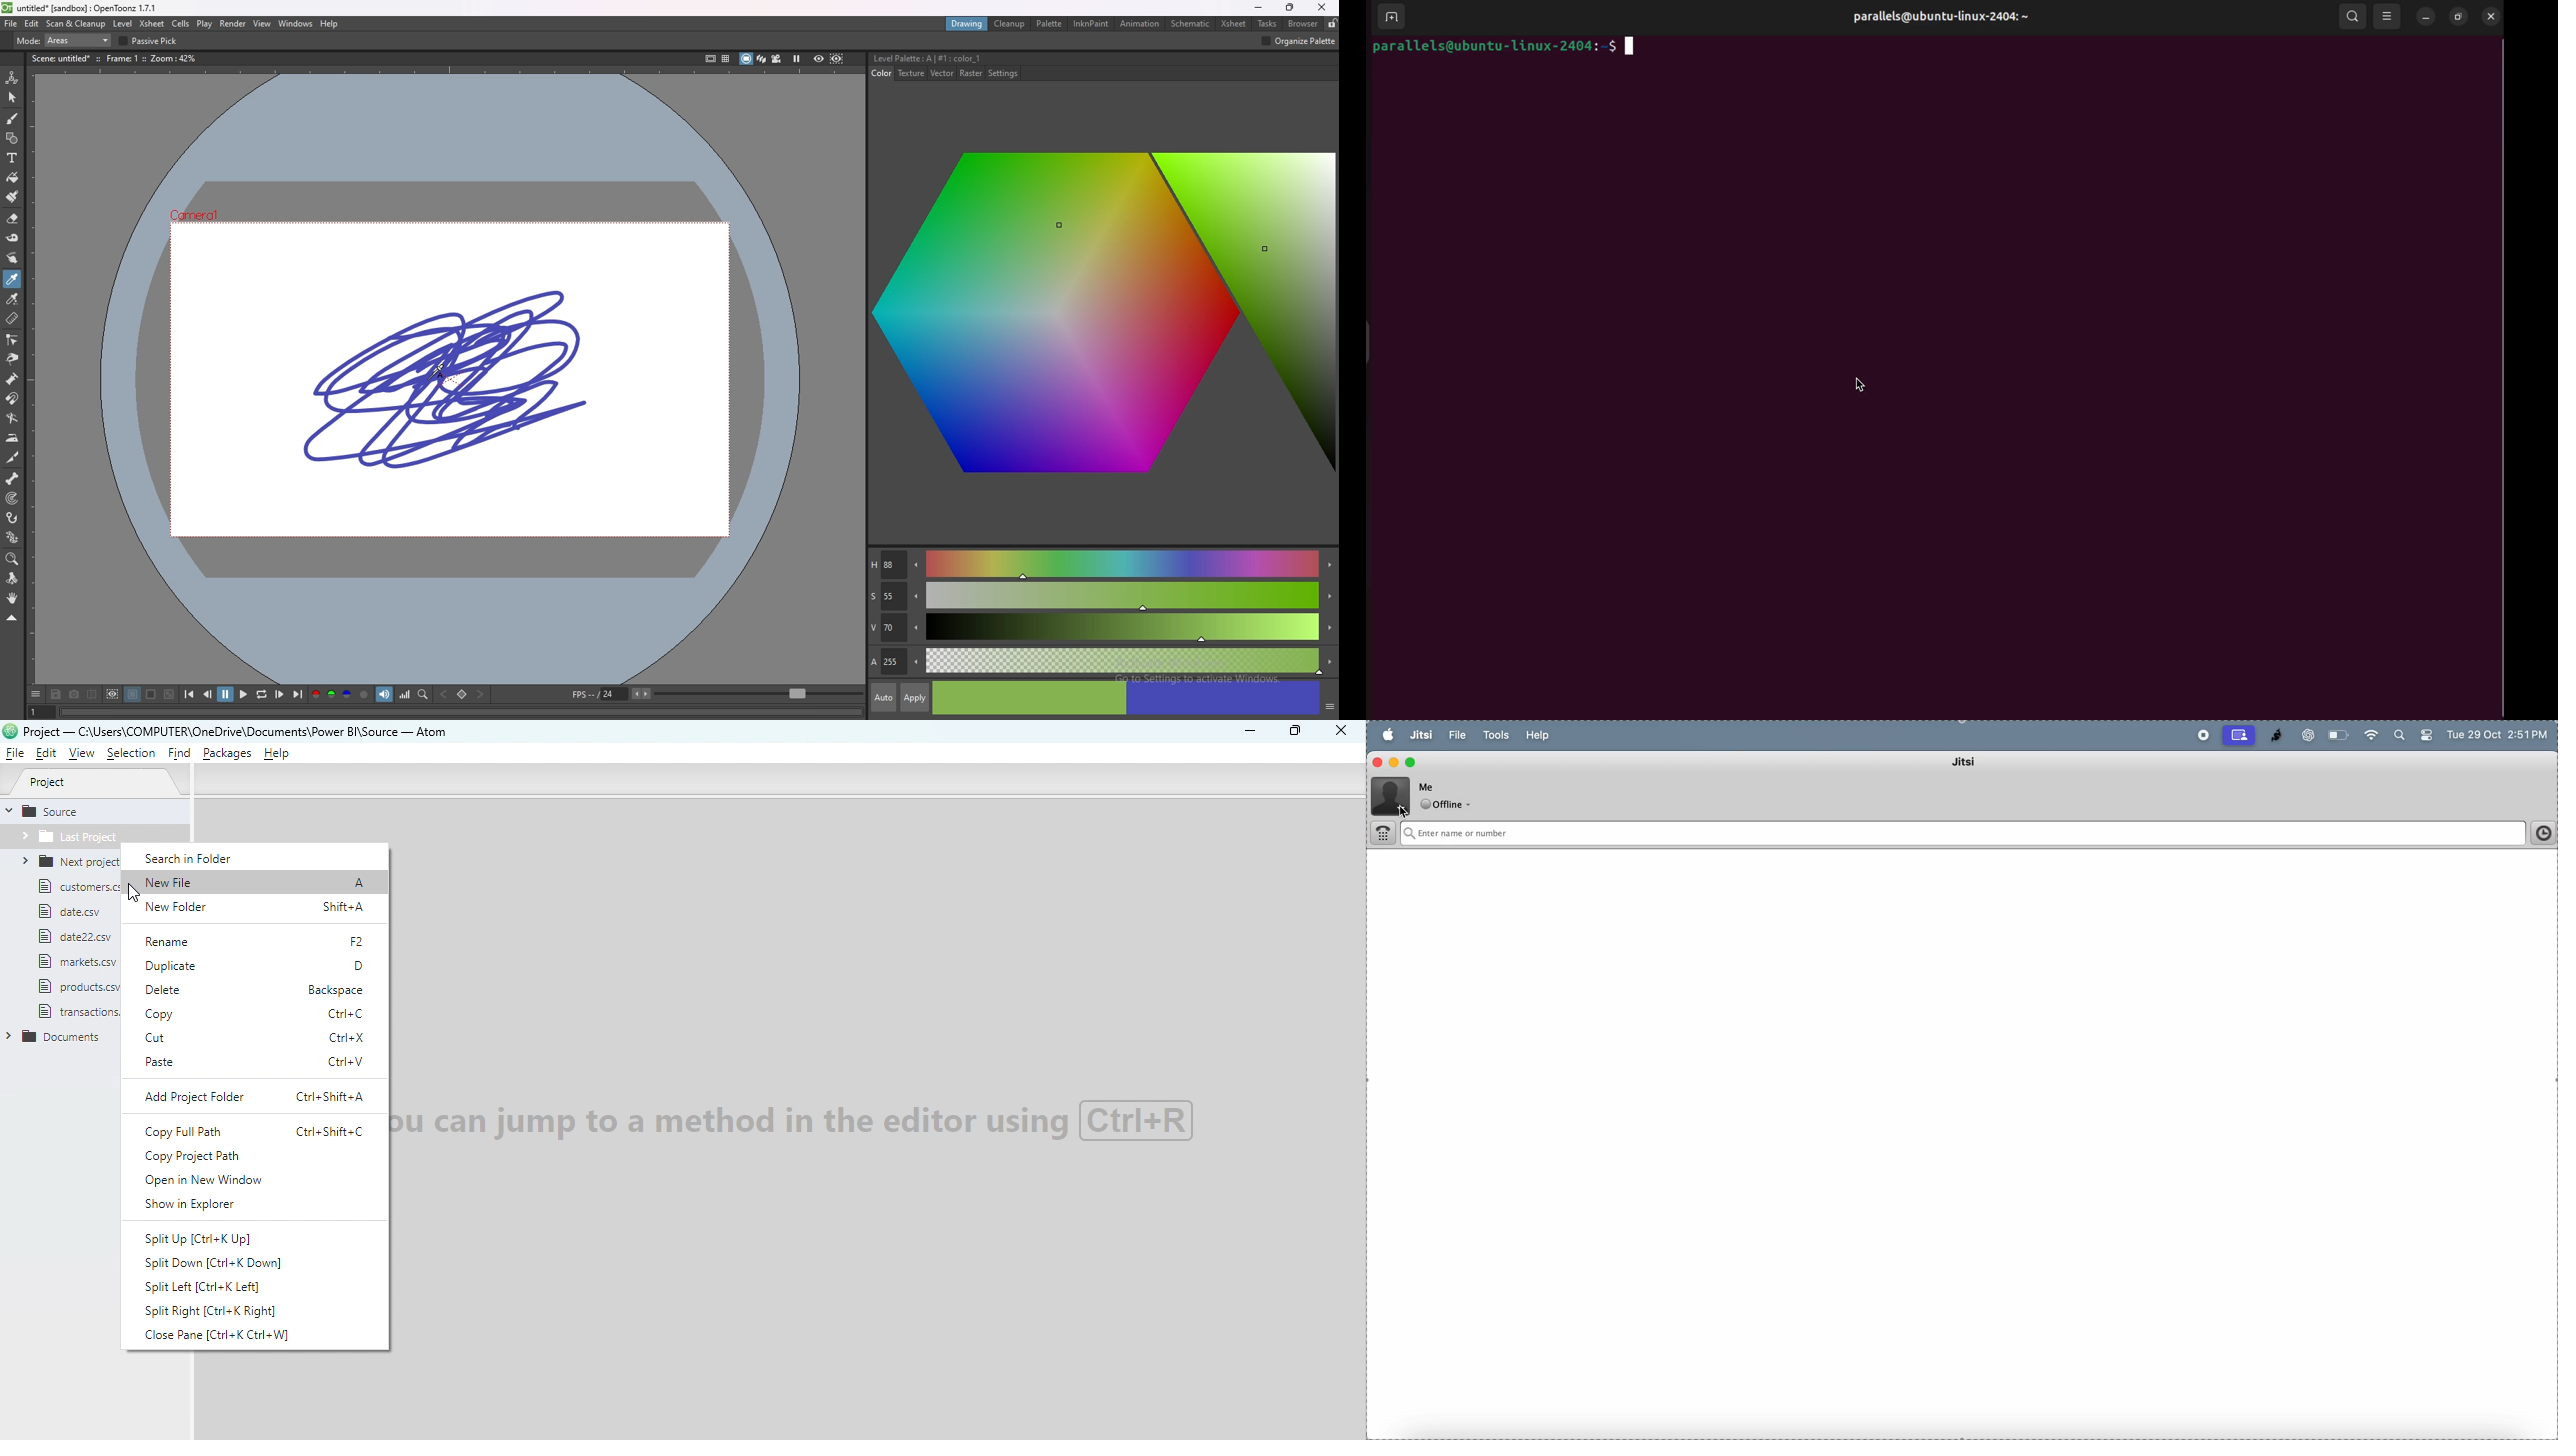 The width and height of the screenshot is (2576, 1456). What do you see at coordinates (2272, 735) in the screenshot?
I see `jitsi` at bounding box center [2272, 735].